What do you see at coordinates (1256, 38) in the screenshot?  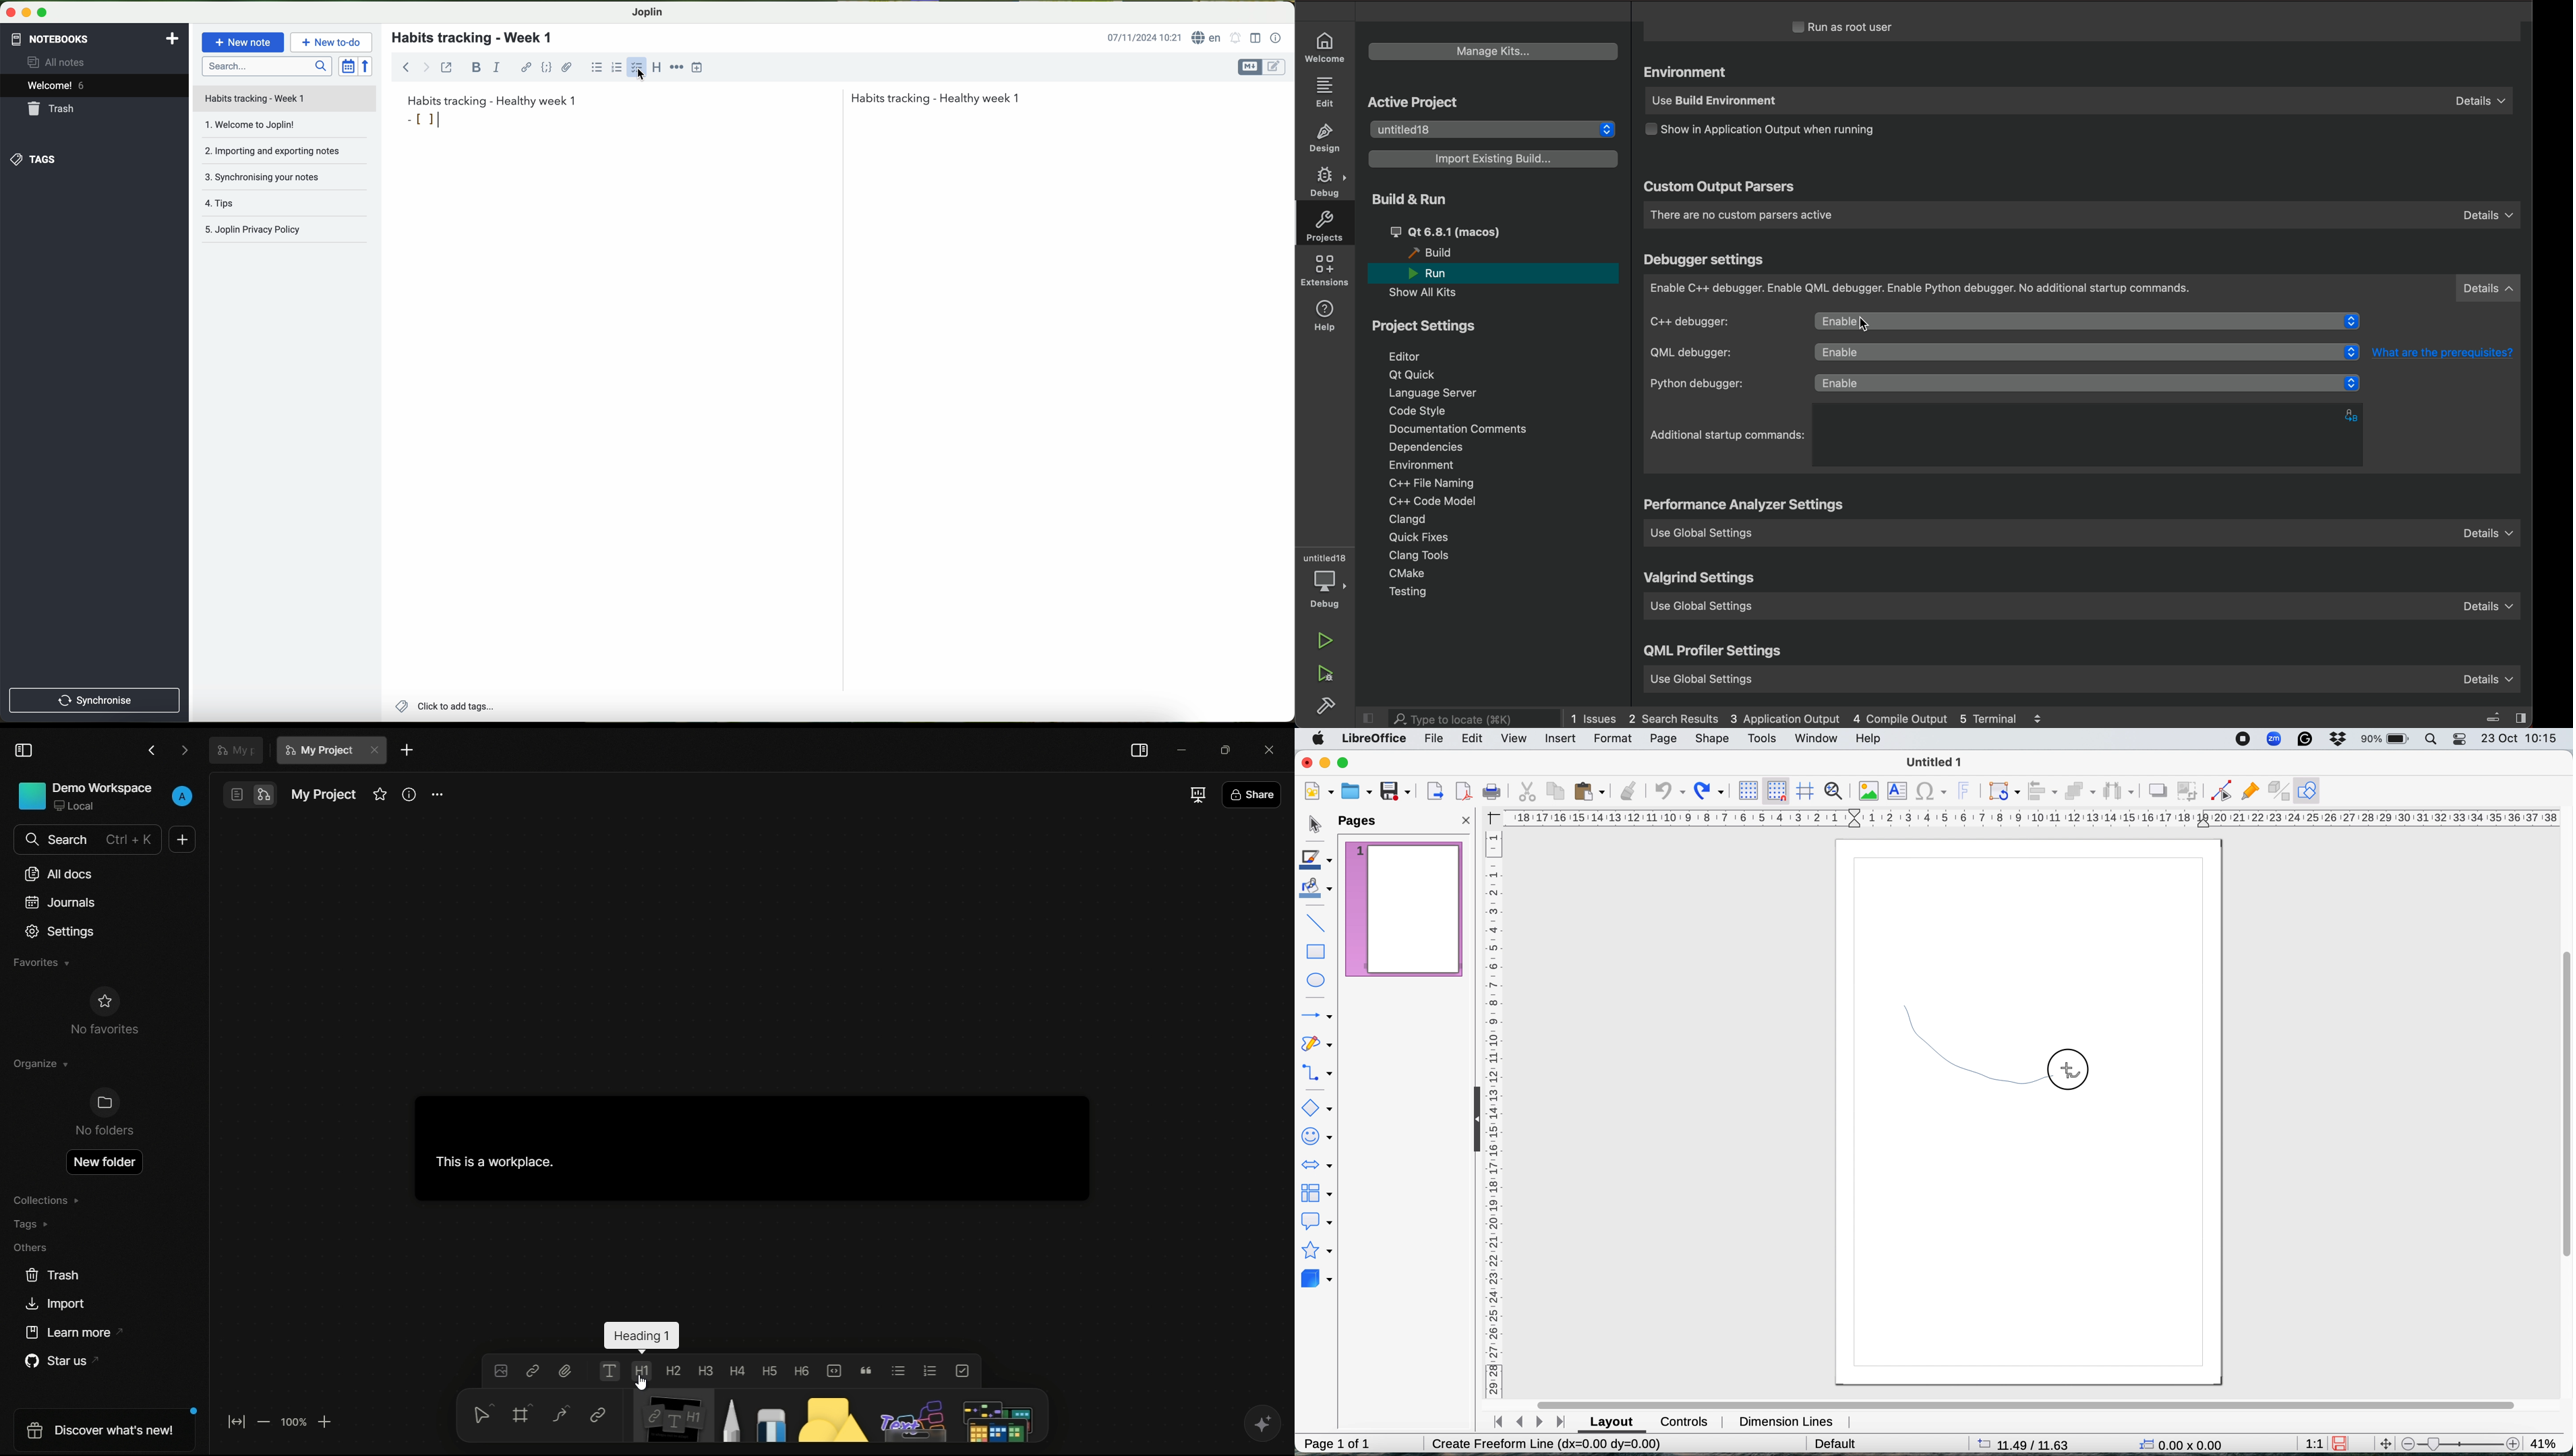 I see `toggle editor layout` at bounding box center [1256, 38].